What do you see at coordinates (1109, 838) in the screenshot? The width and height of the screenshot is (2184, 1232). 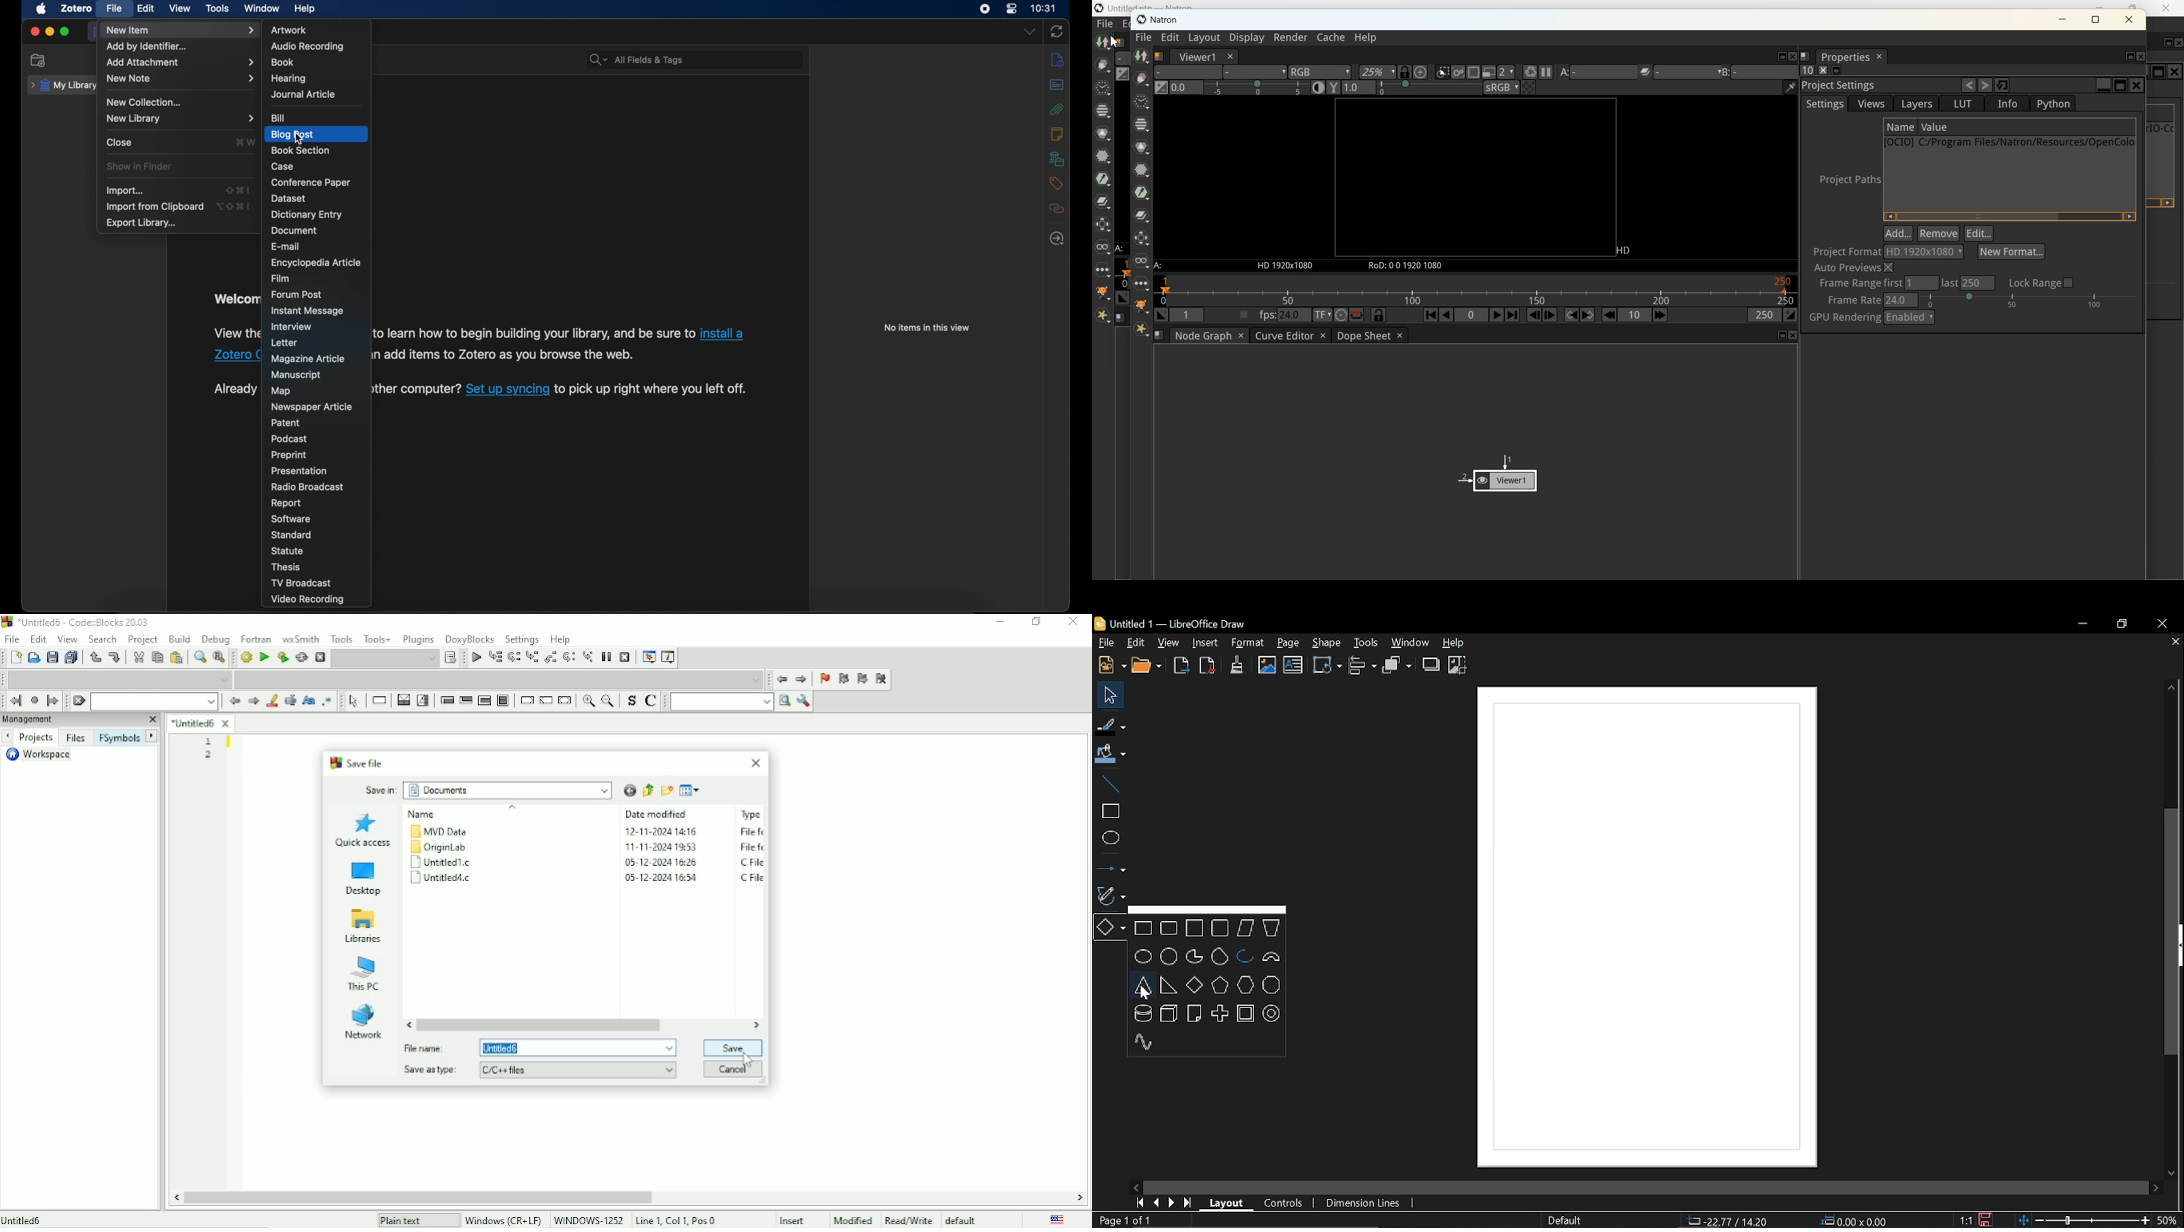 I see `Ellipse` at bounding box center [1109, 838].